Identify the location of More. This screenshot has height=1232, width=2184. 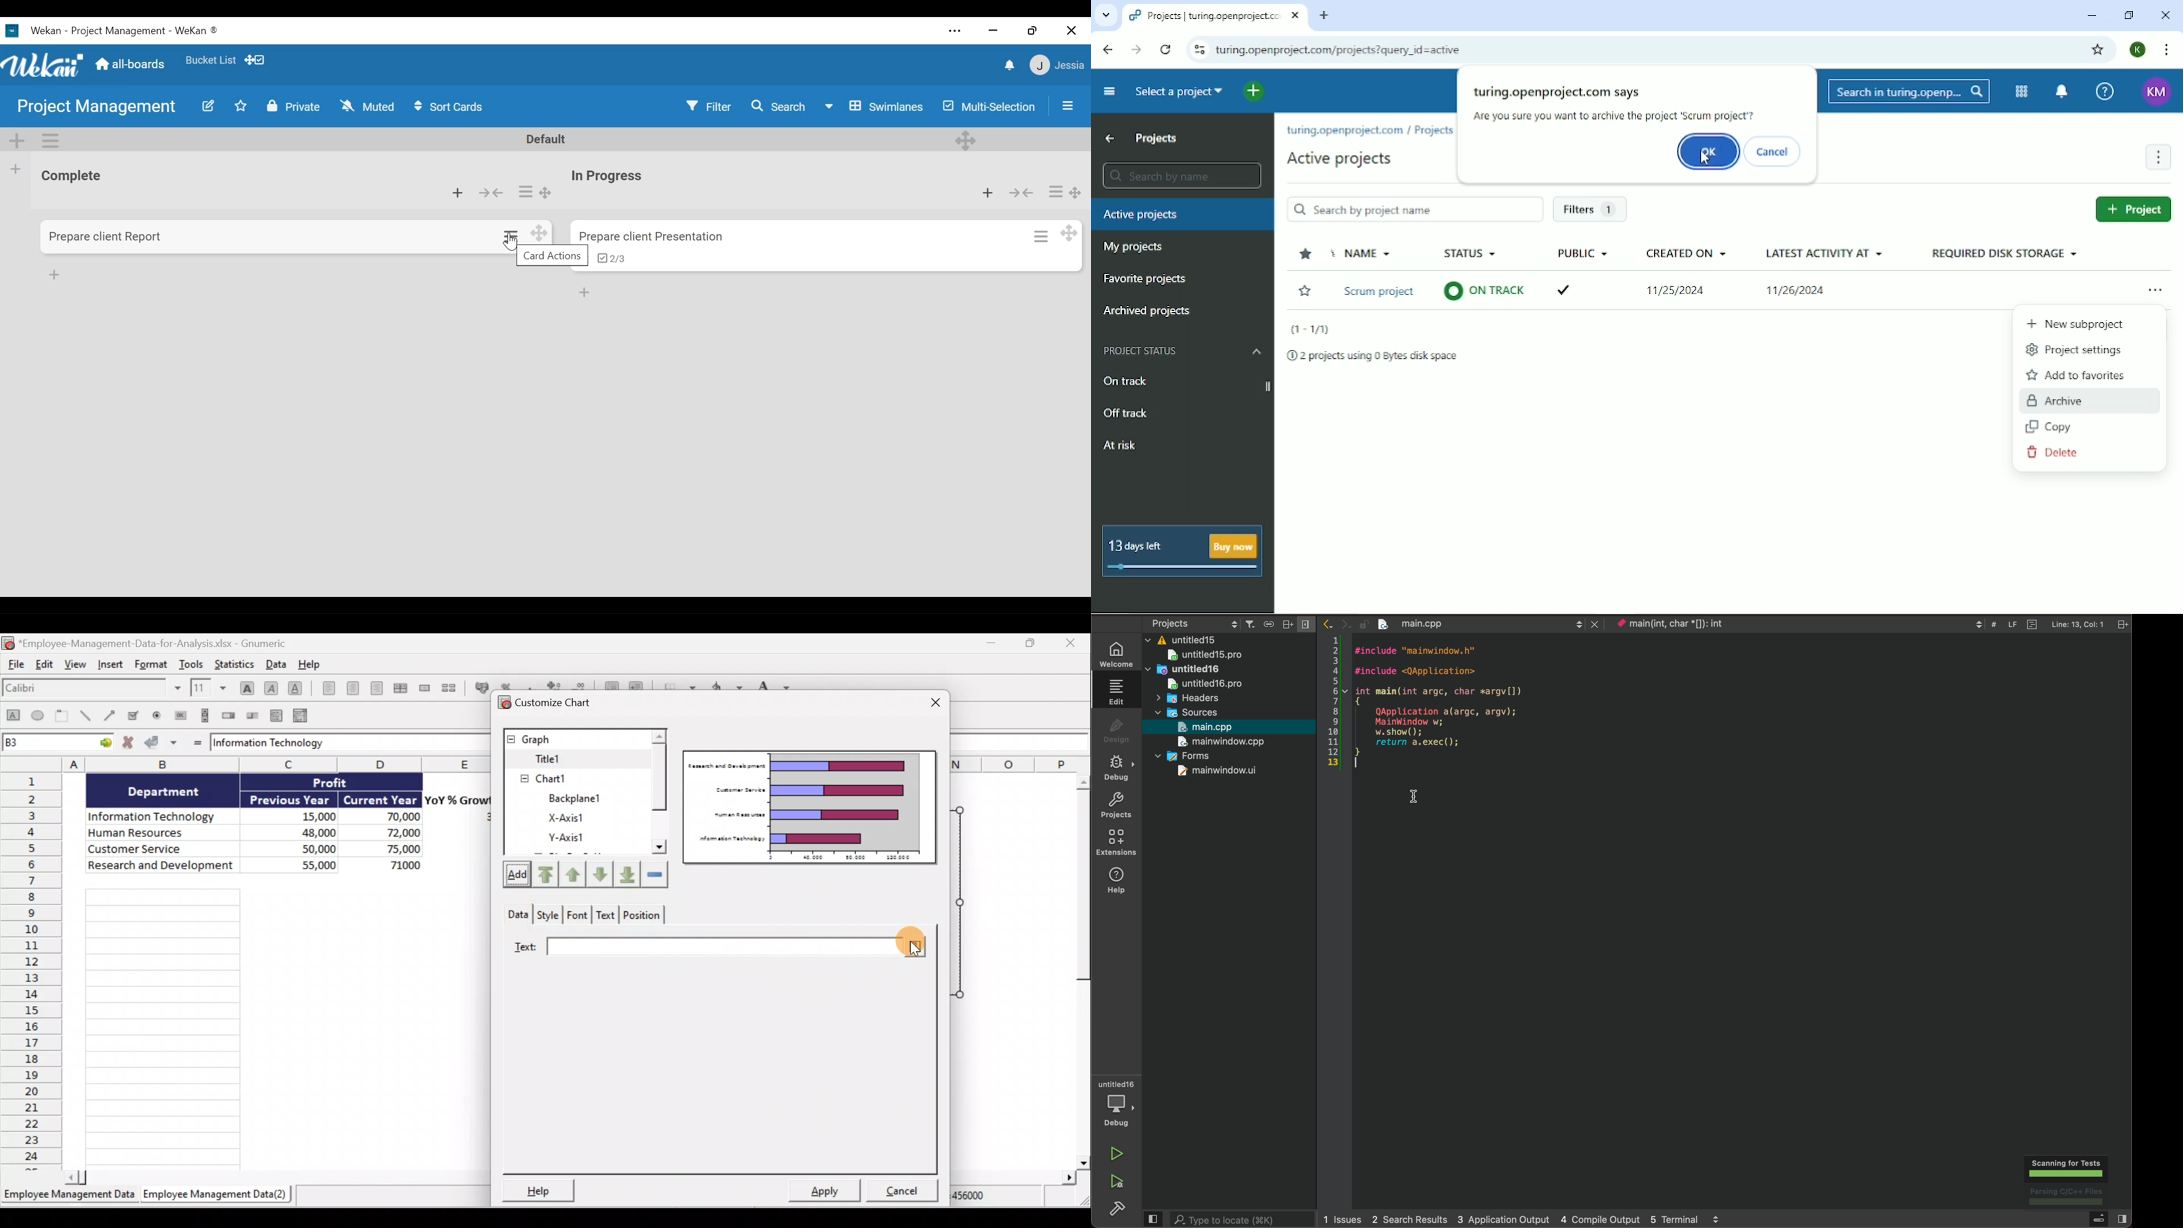
(2157, 157).